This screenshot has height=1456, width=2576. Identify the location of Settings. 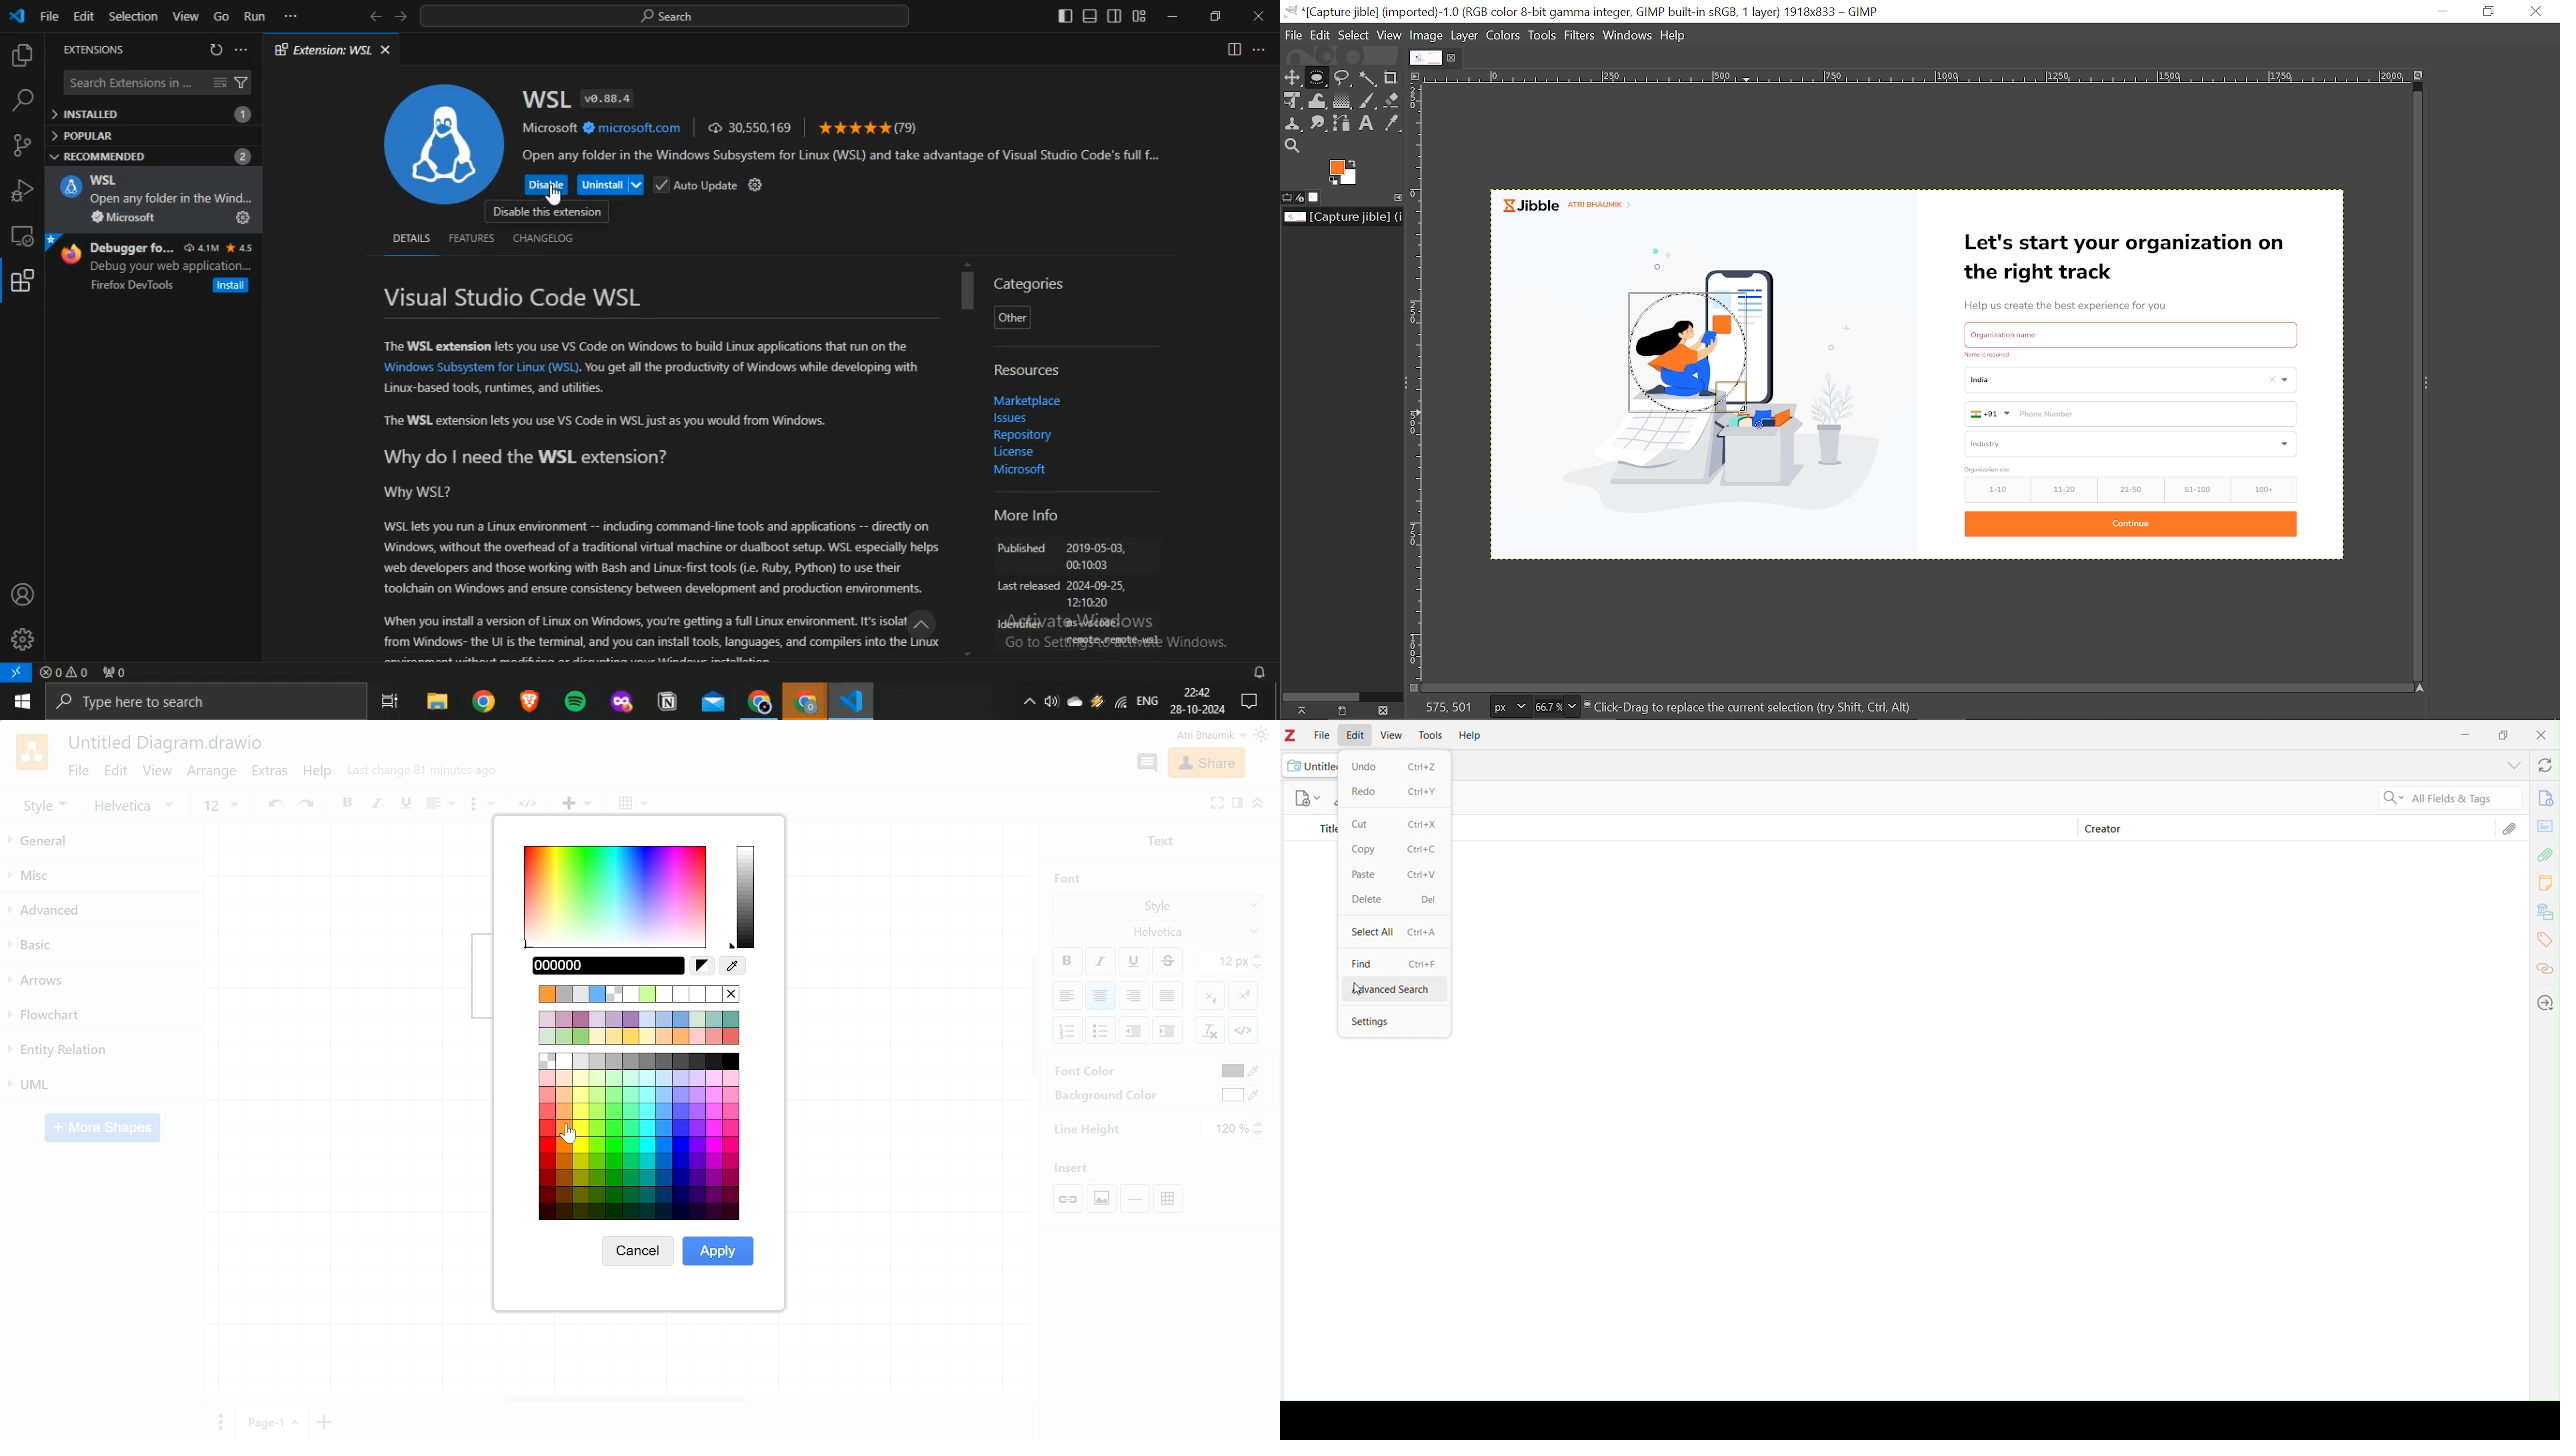
(1374, 1025).